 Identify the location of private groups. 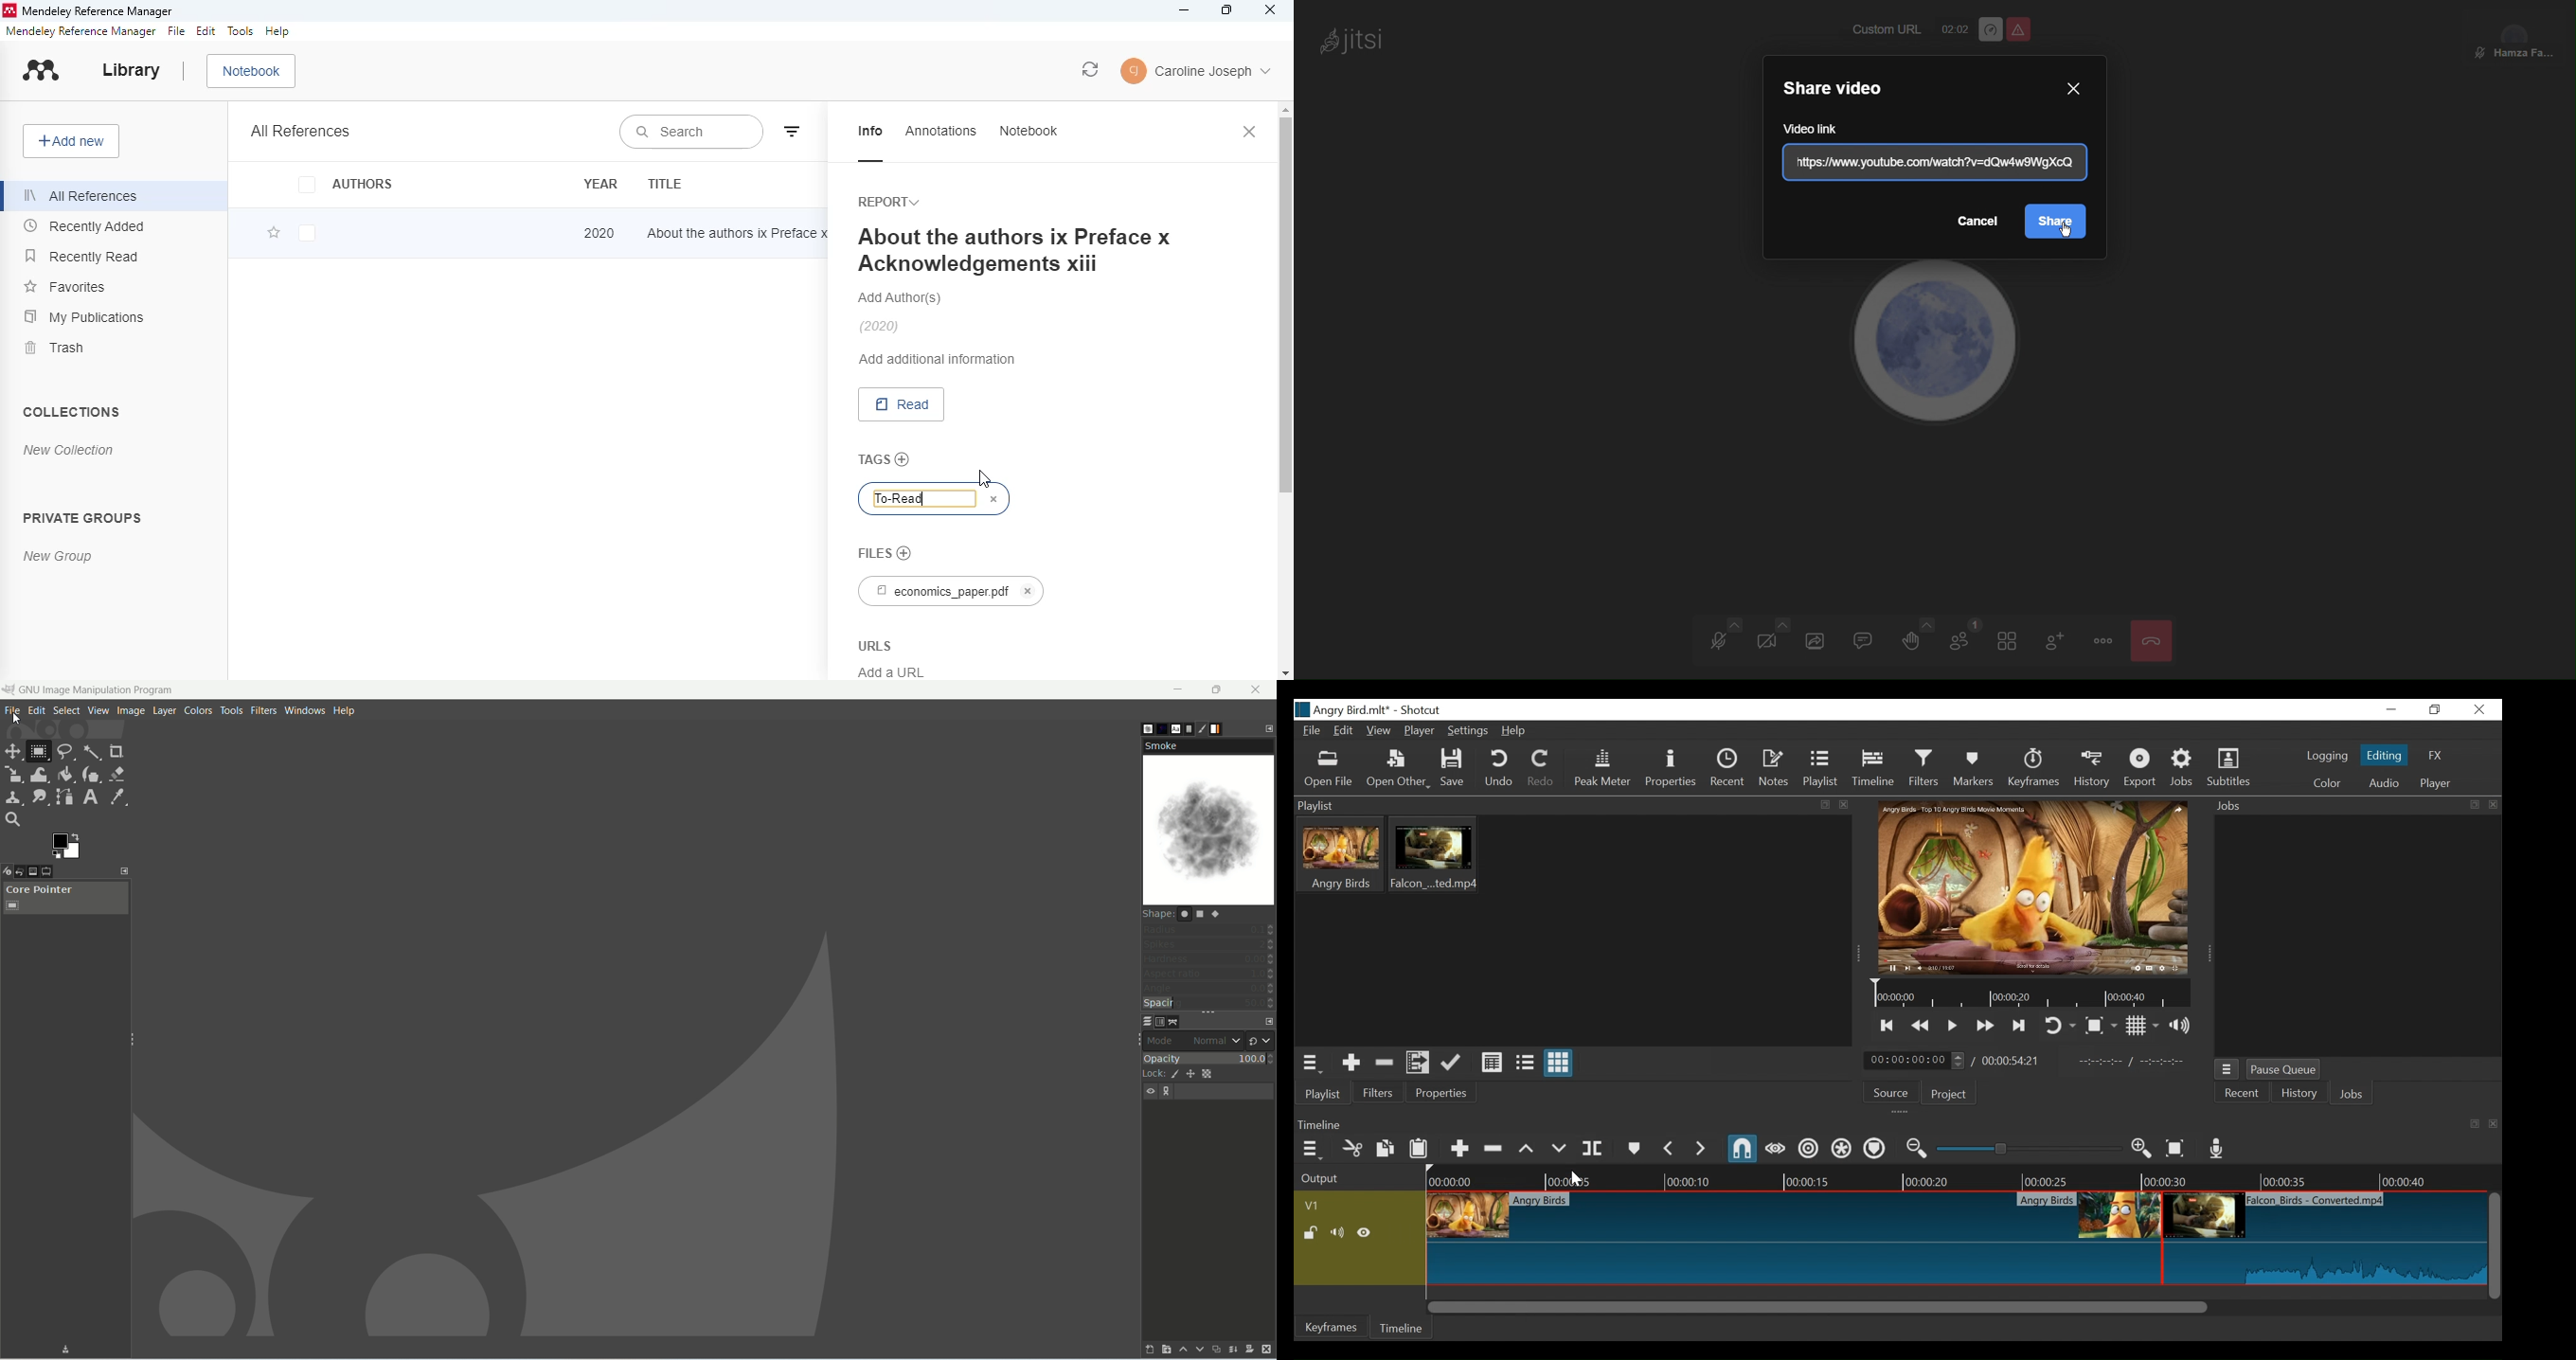
(82, 516).